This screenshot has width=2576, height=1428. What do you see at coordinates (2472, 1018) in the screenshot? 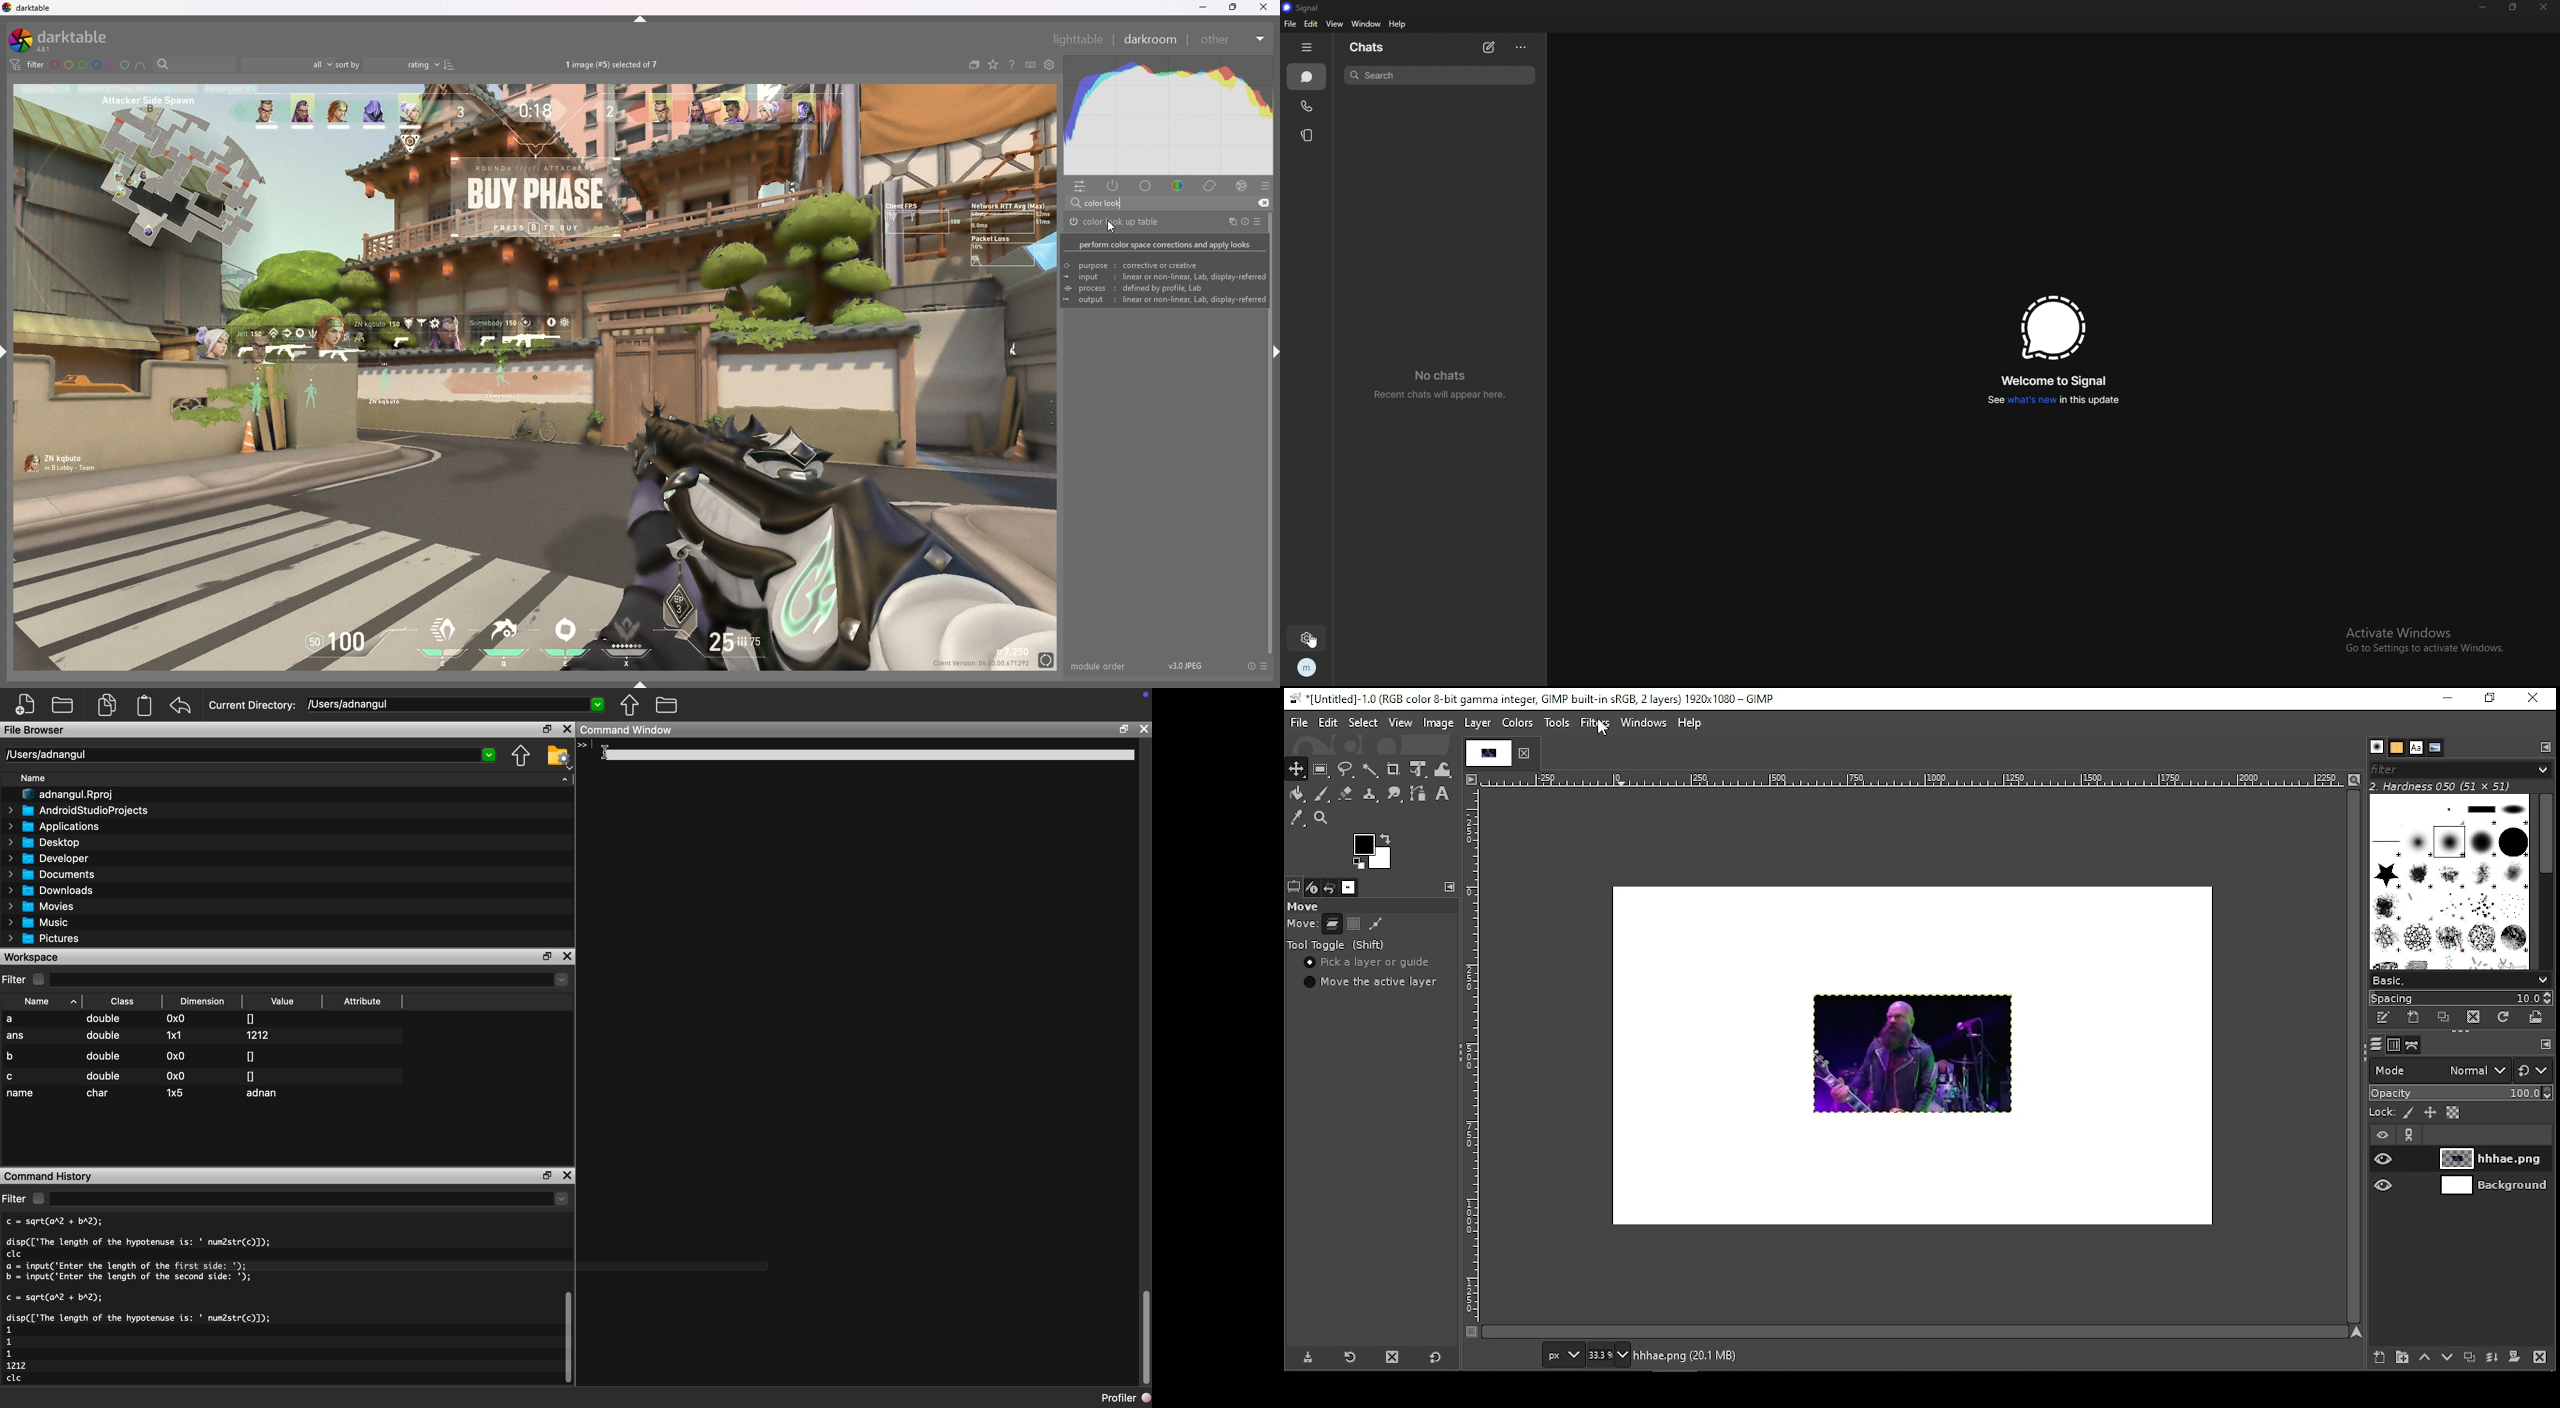
I see `delete brush` at bounding box center [2472, 1018].